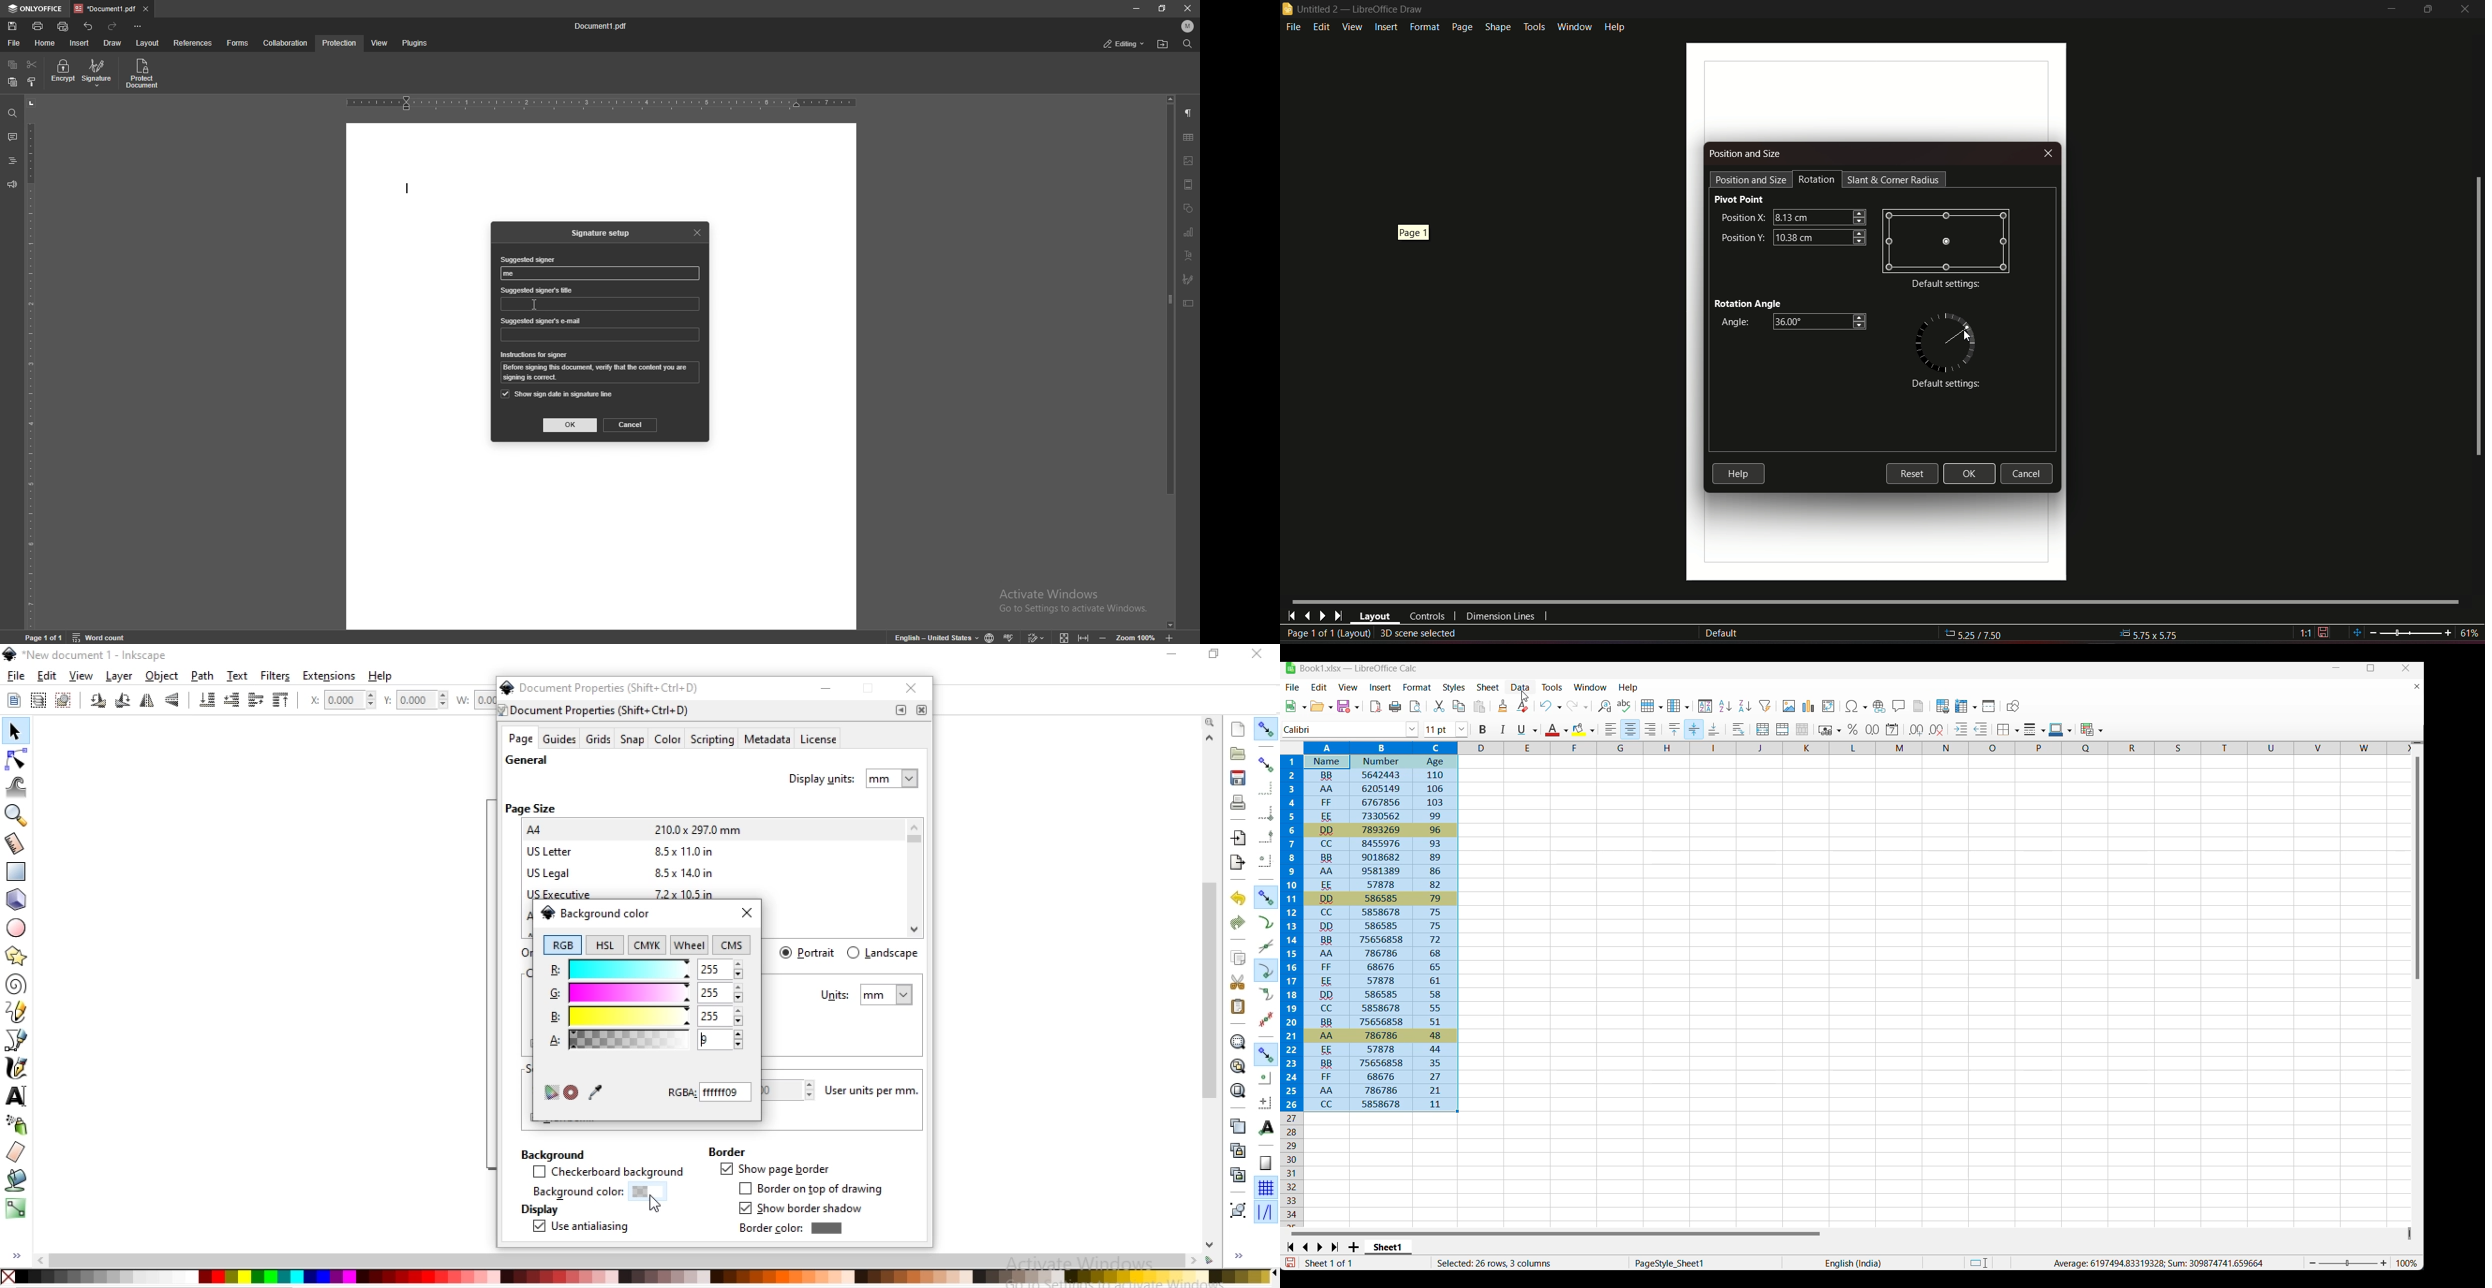 The image size is (2492, 1288). I want to click on Horizontal scroll bar, so click(1874, 600).